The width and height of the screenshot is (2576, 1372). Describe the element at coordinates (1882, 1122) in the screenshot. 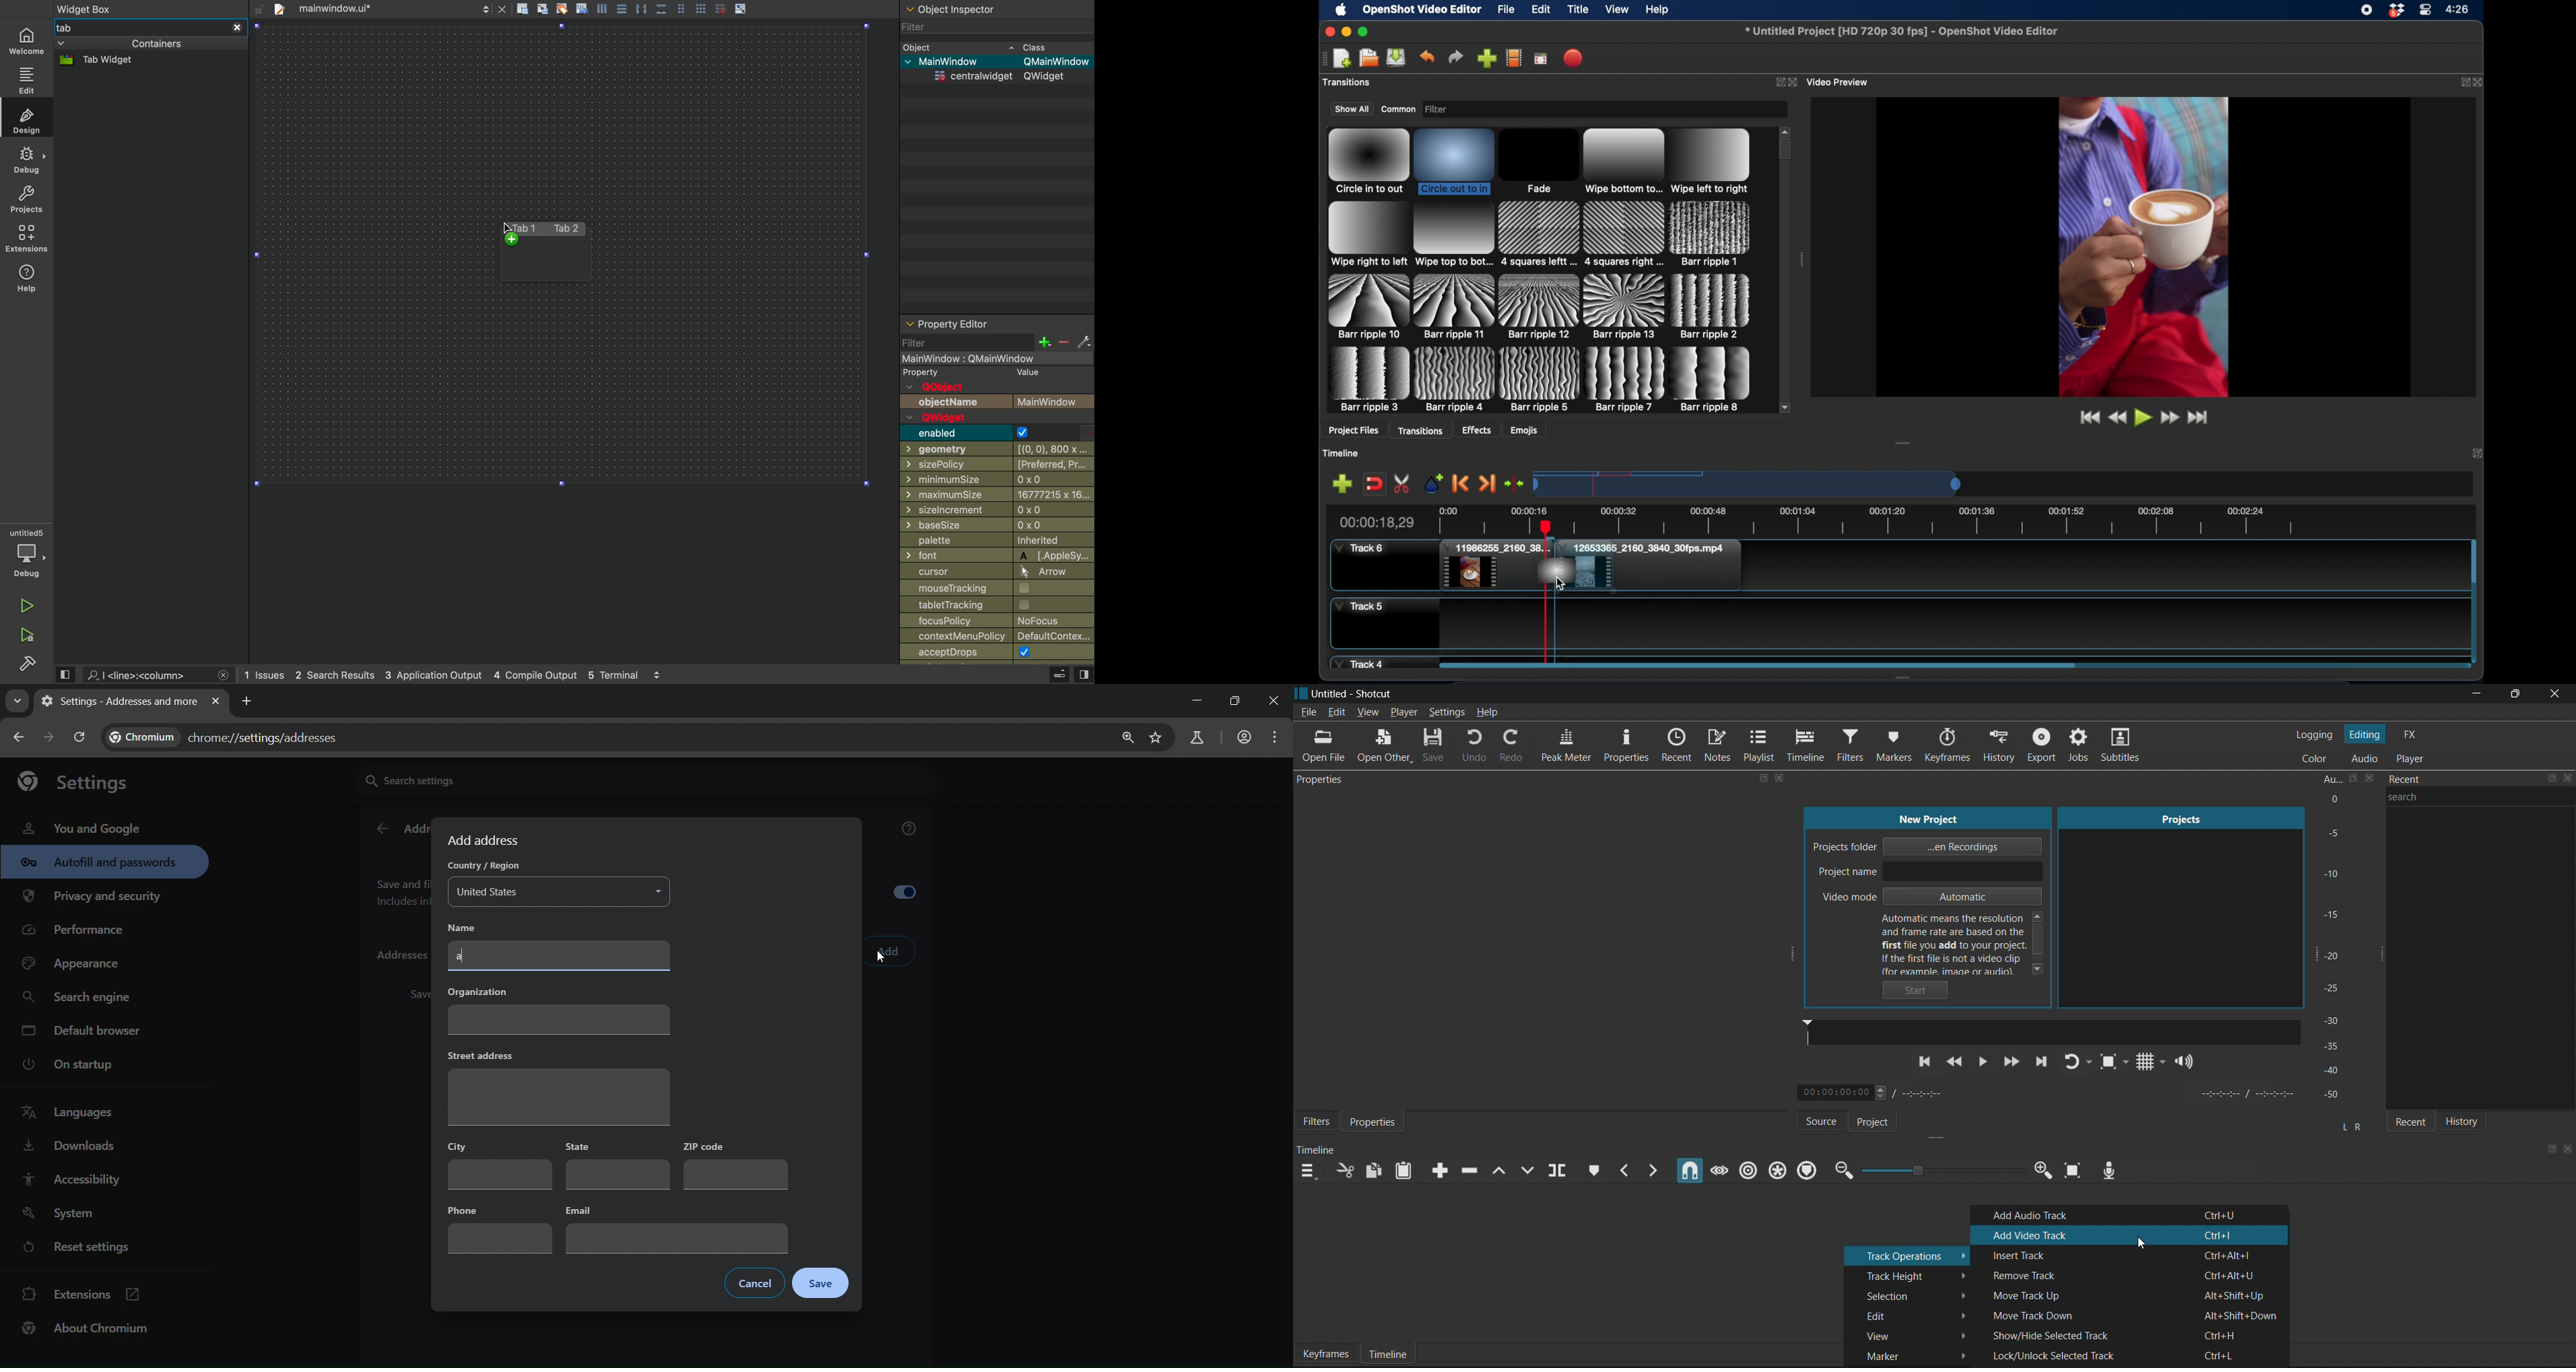

I see `Project` at that location.